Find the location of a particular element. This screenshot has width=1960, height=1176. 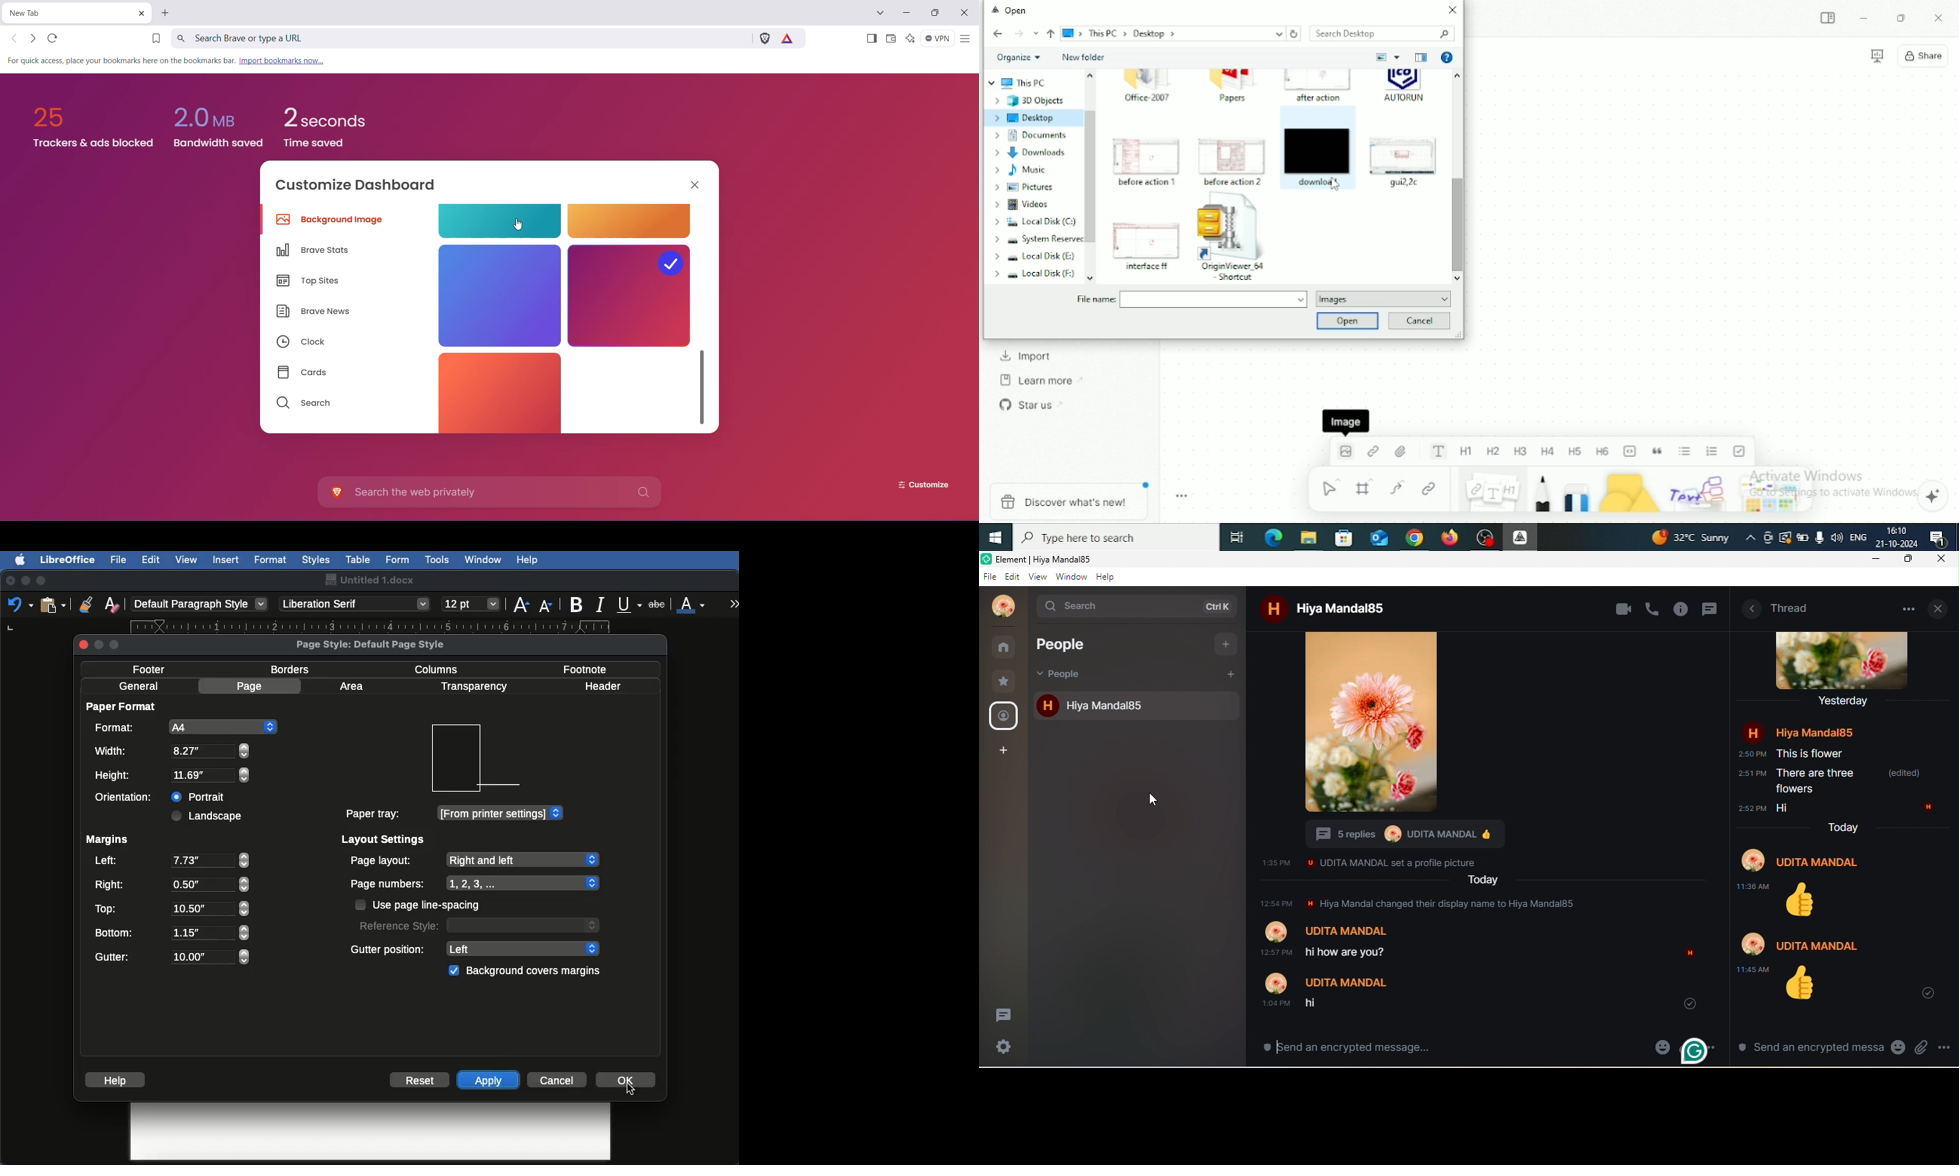

2:52 PM is located at coordinates (1752, 809).